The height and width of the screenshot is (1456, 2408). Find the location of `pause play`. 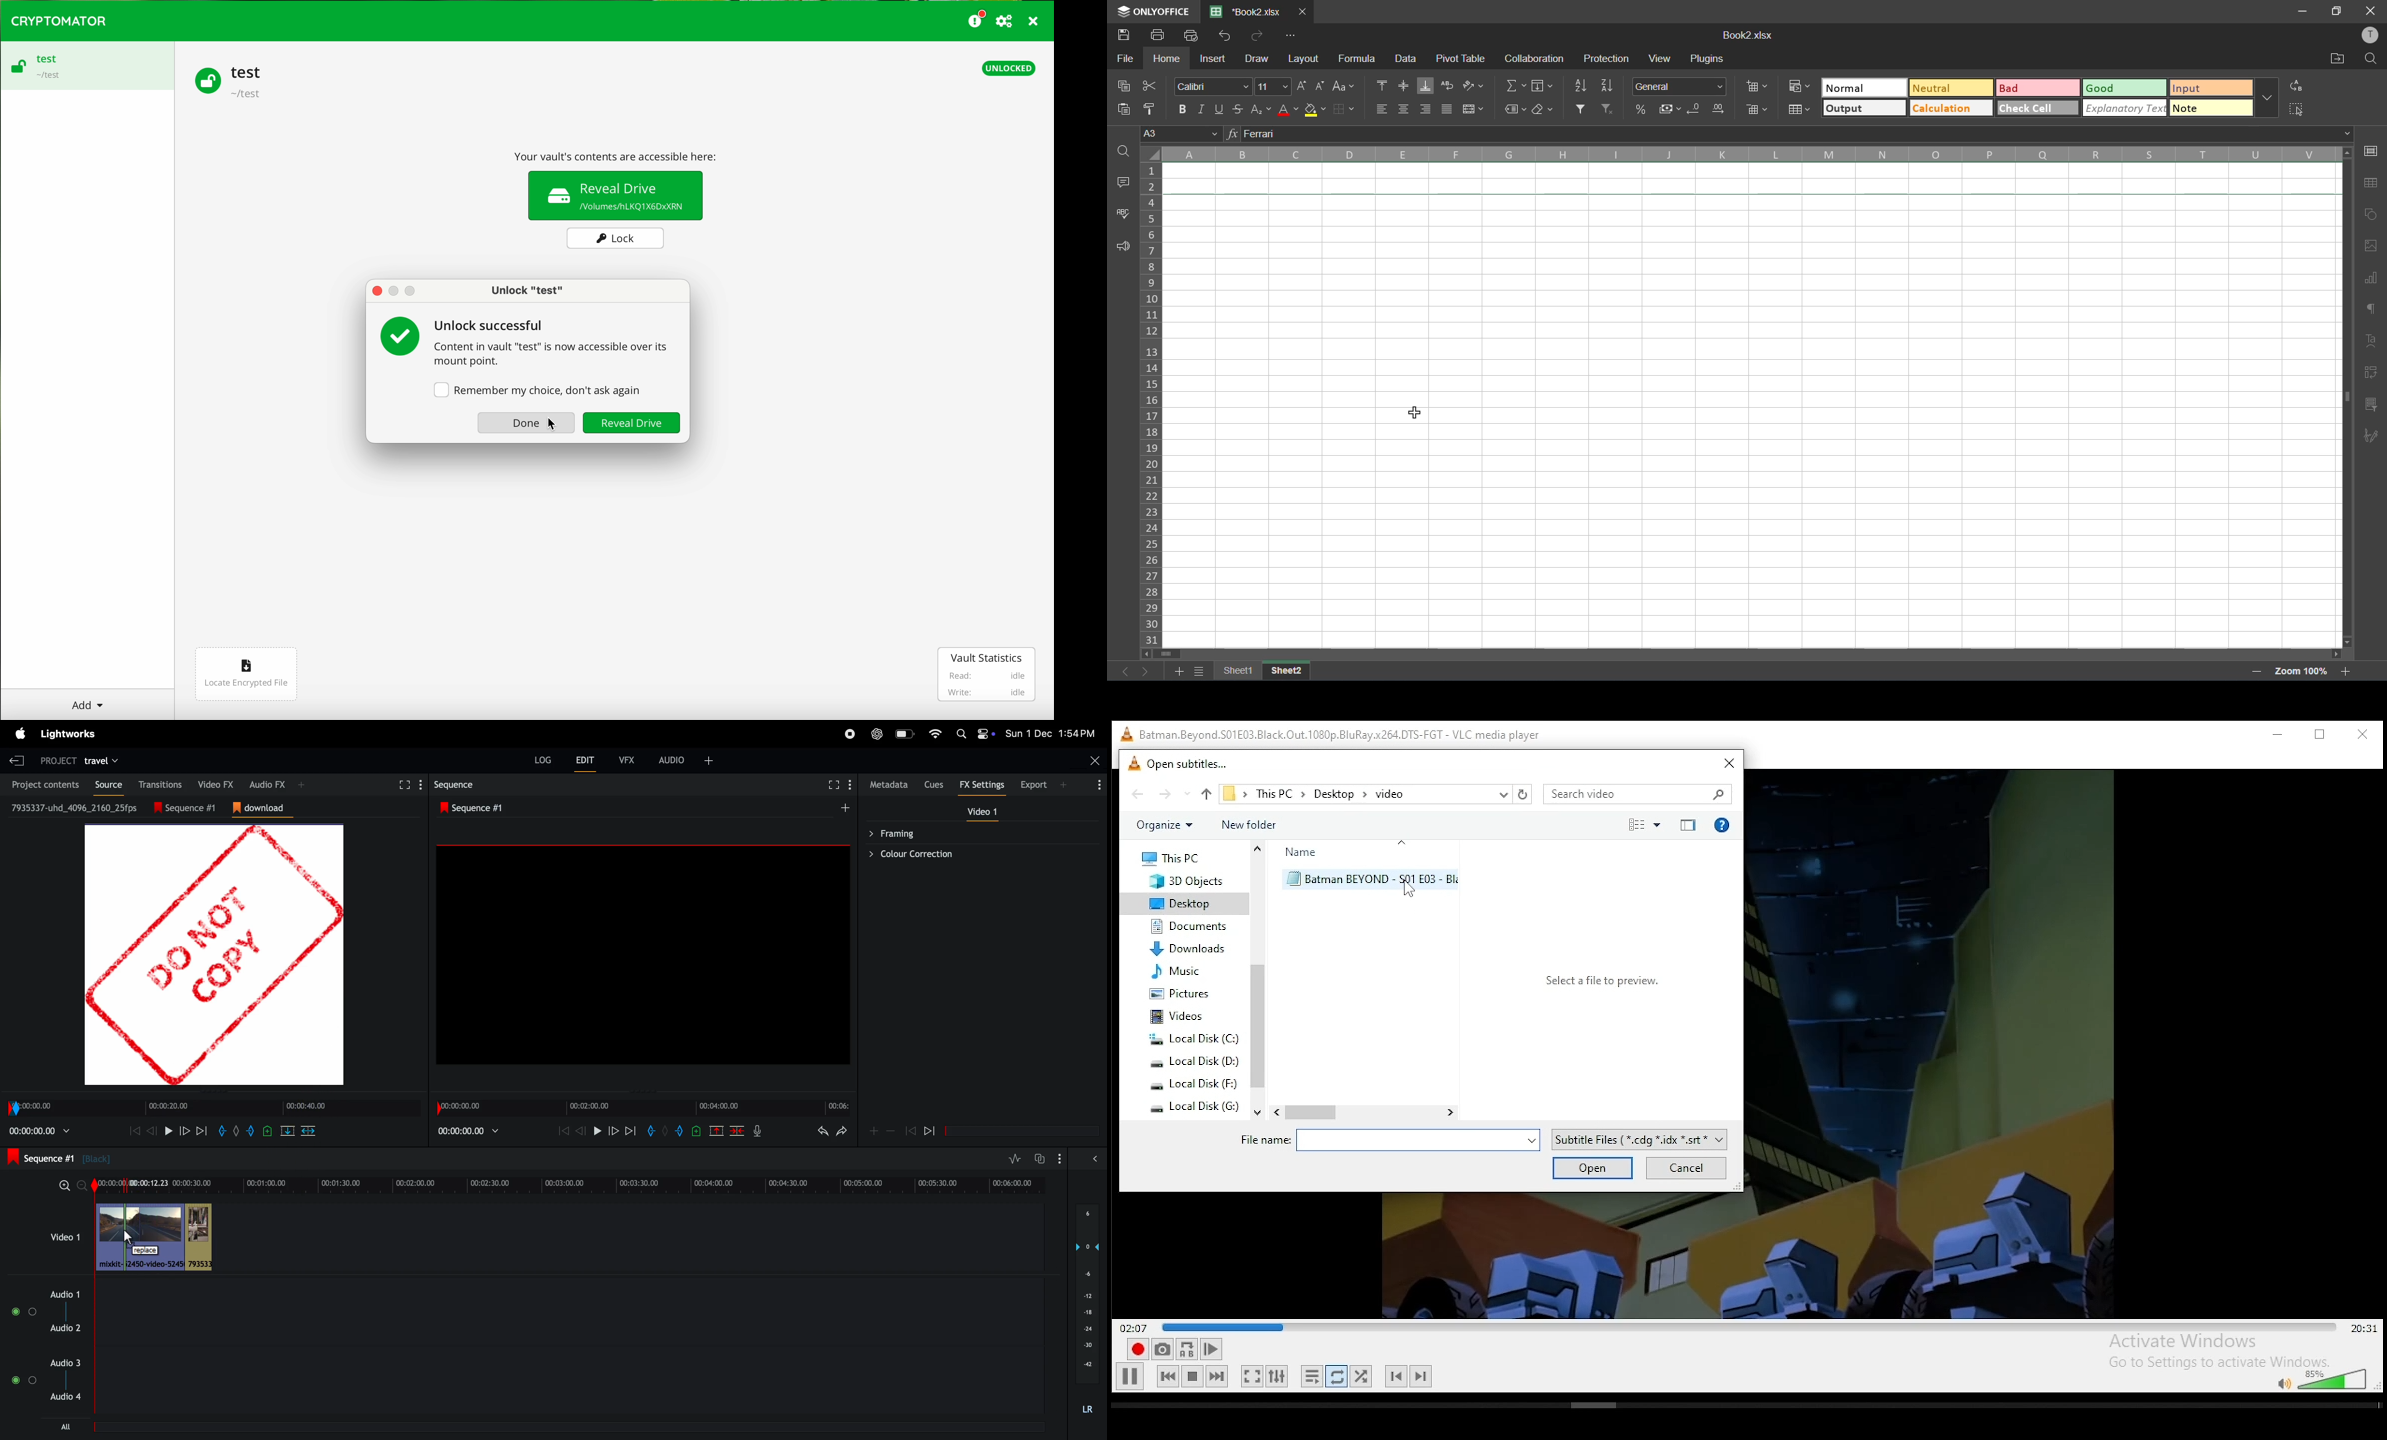

pause play is located at coordinates (597, 1130).